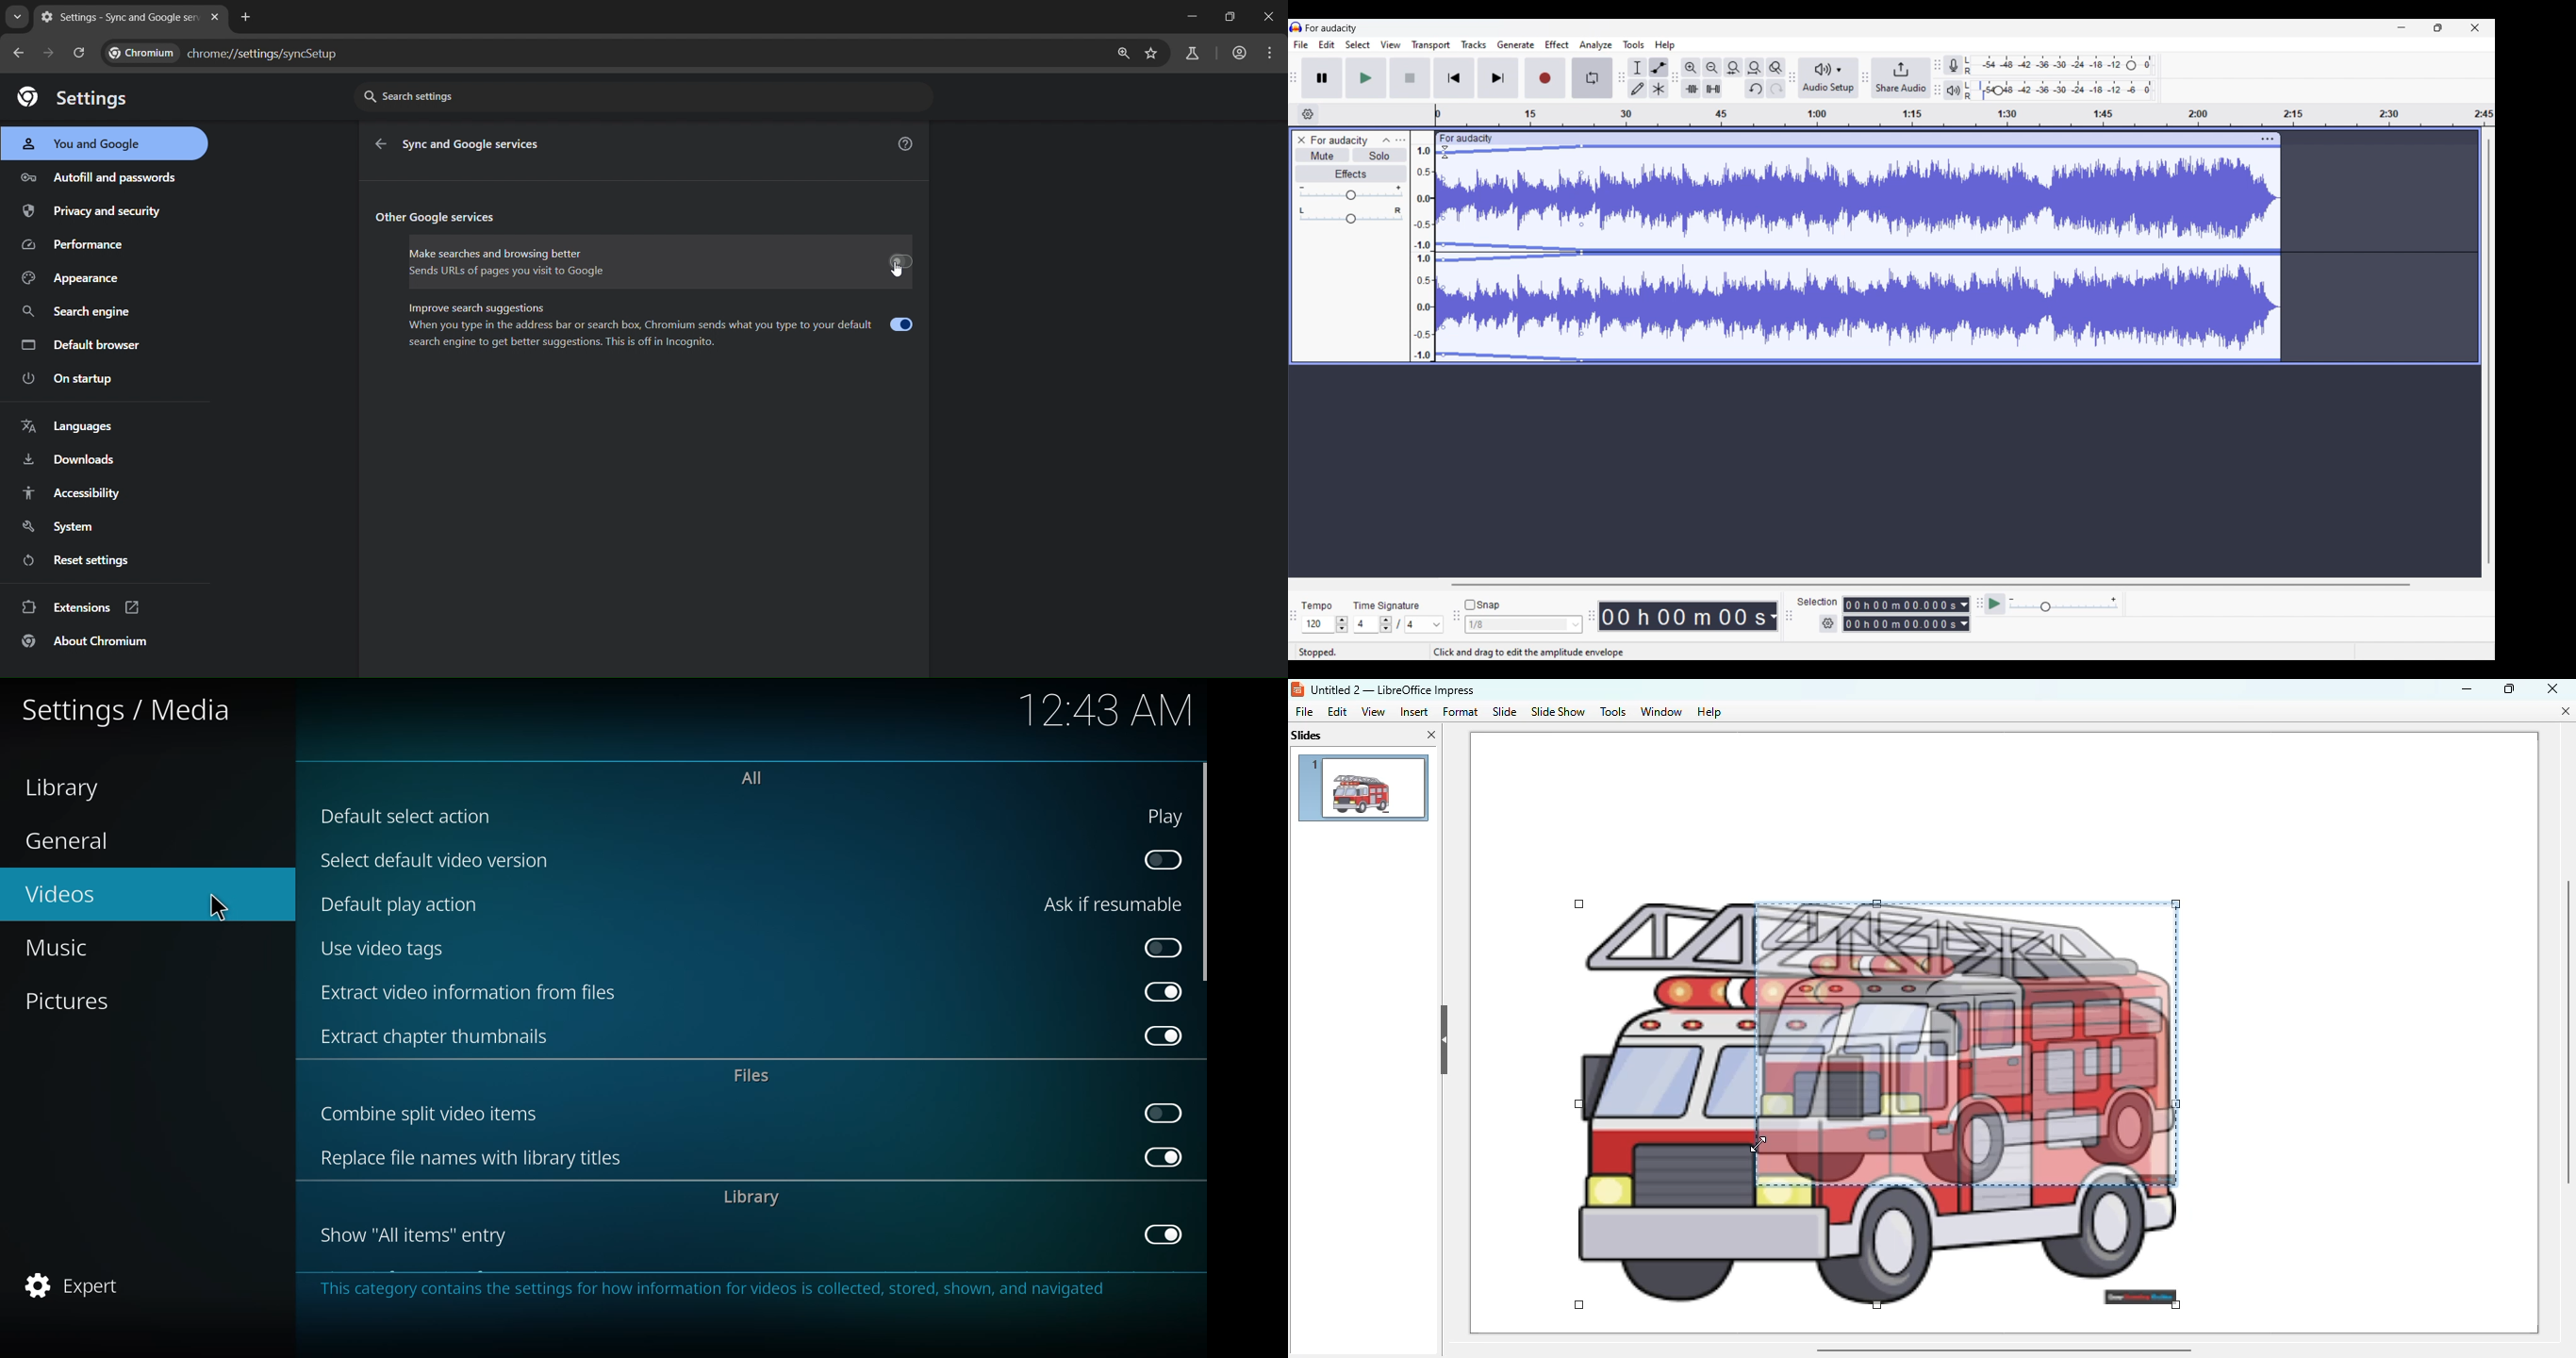 This screenshot has height=1372, width=2576. I want to click on mouse down, so click(1582, 1307).